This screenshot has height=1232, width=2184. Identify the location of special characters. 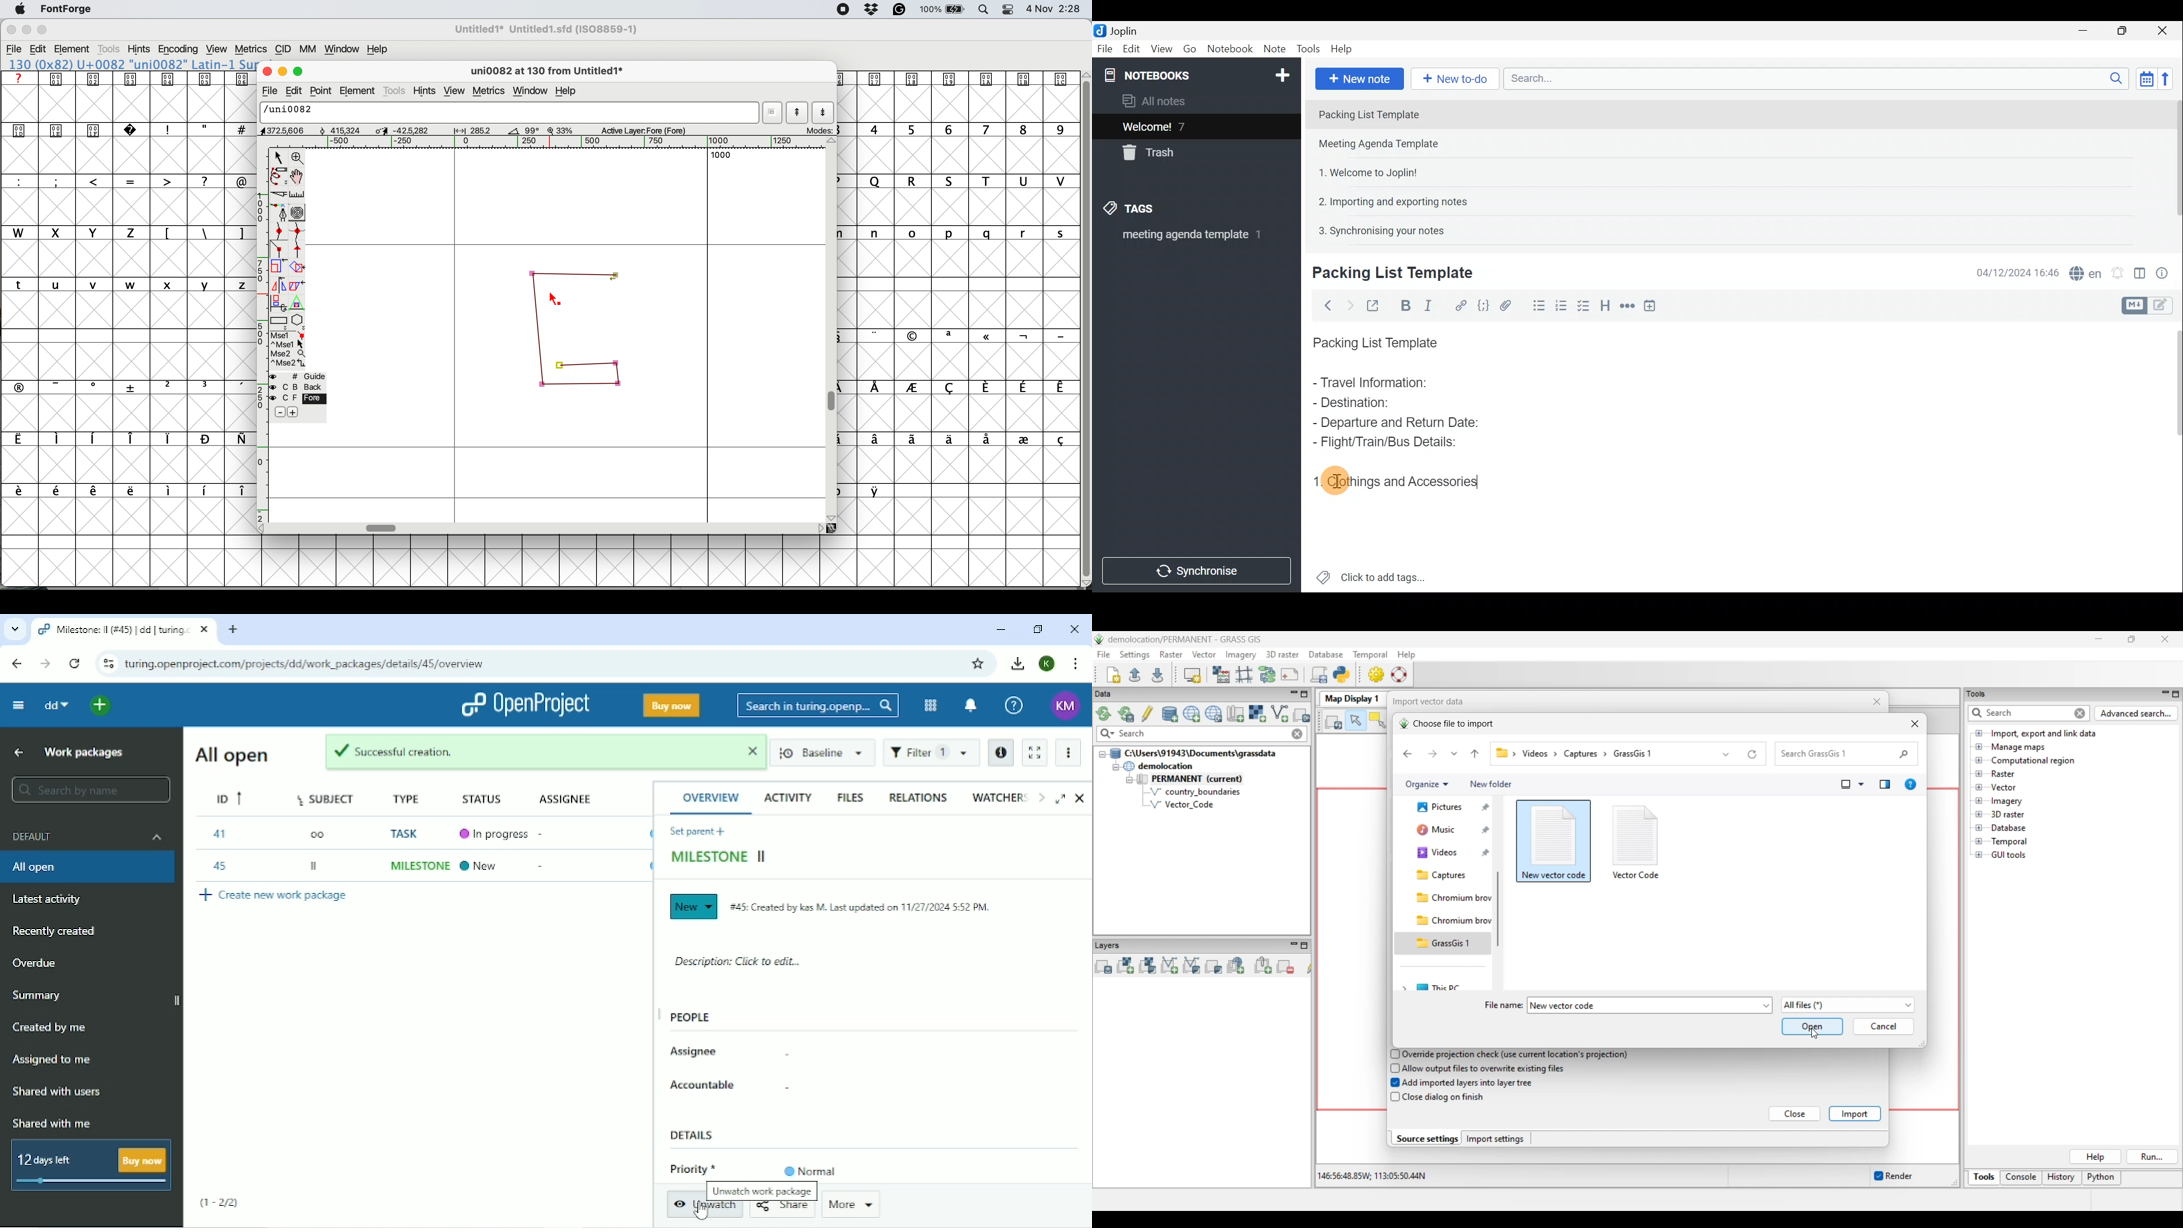
(129, 181).